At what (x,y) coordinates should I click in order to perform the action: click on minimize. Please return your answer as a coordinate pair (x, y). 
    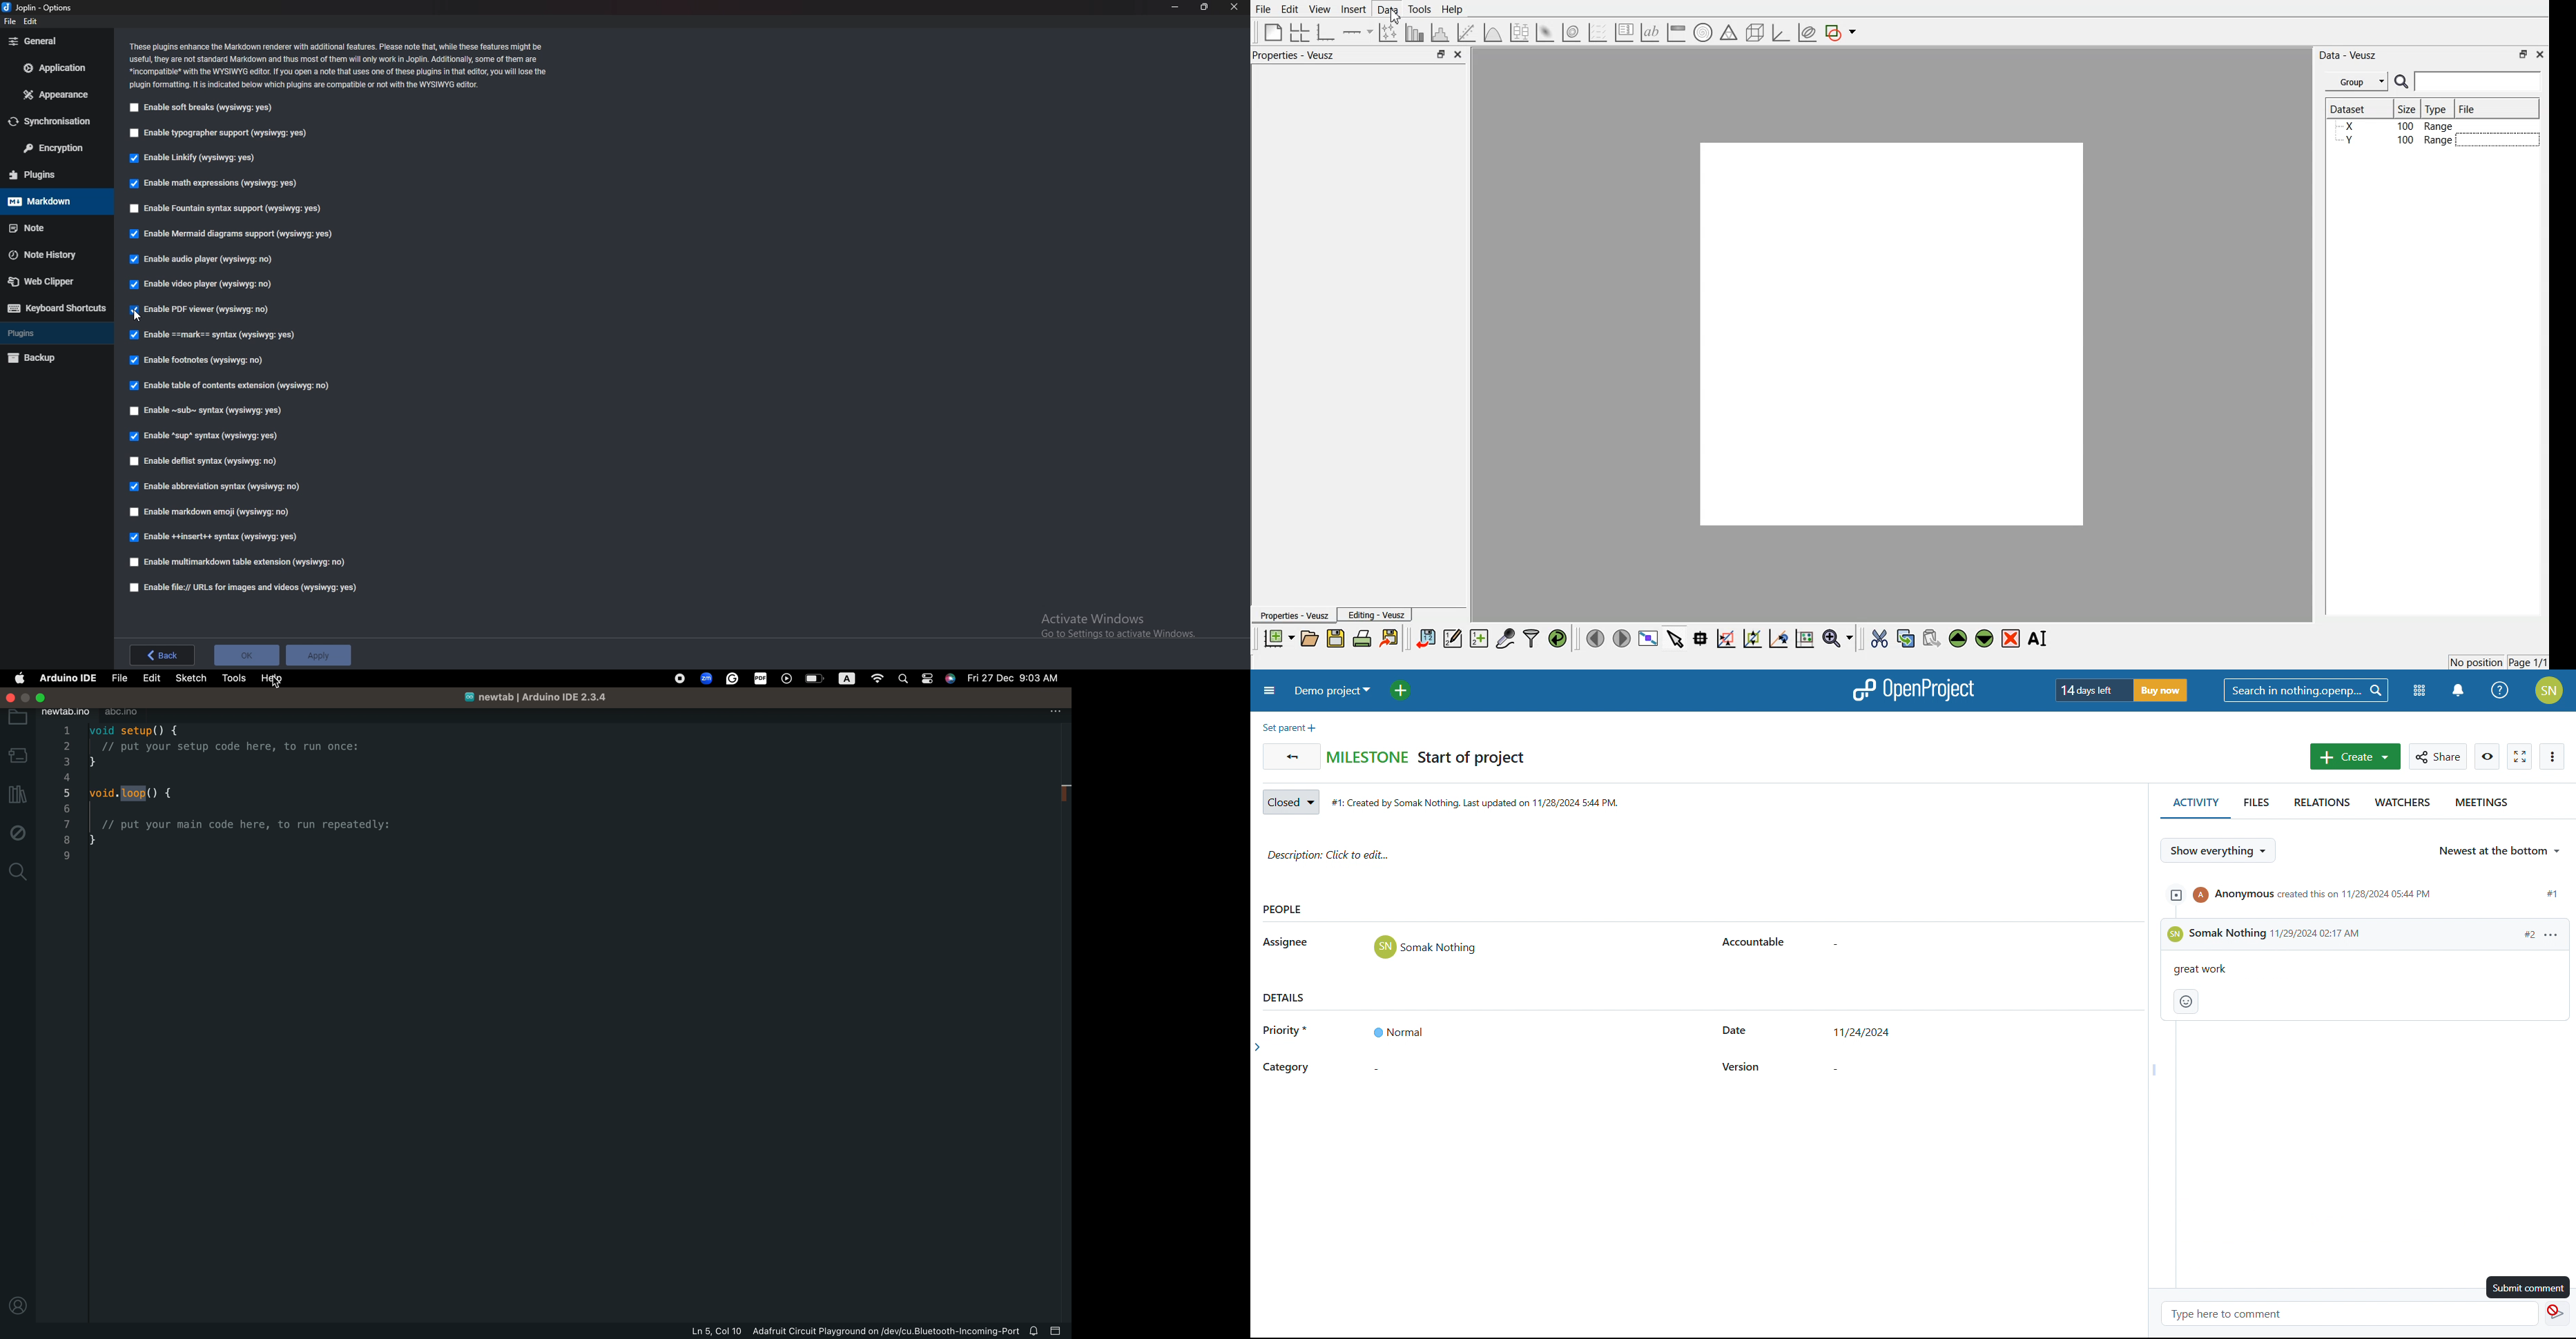
    Looking at the image, I should click on (1177, 7).